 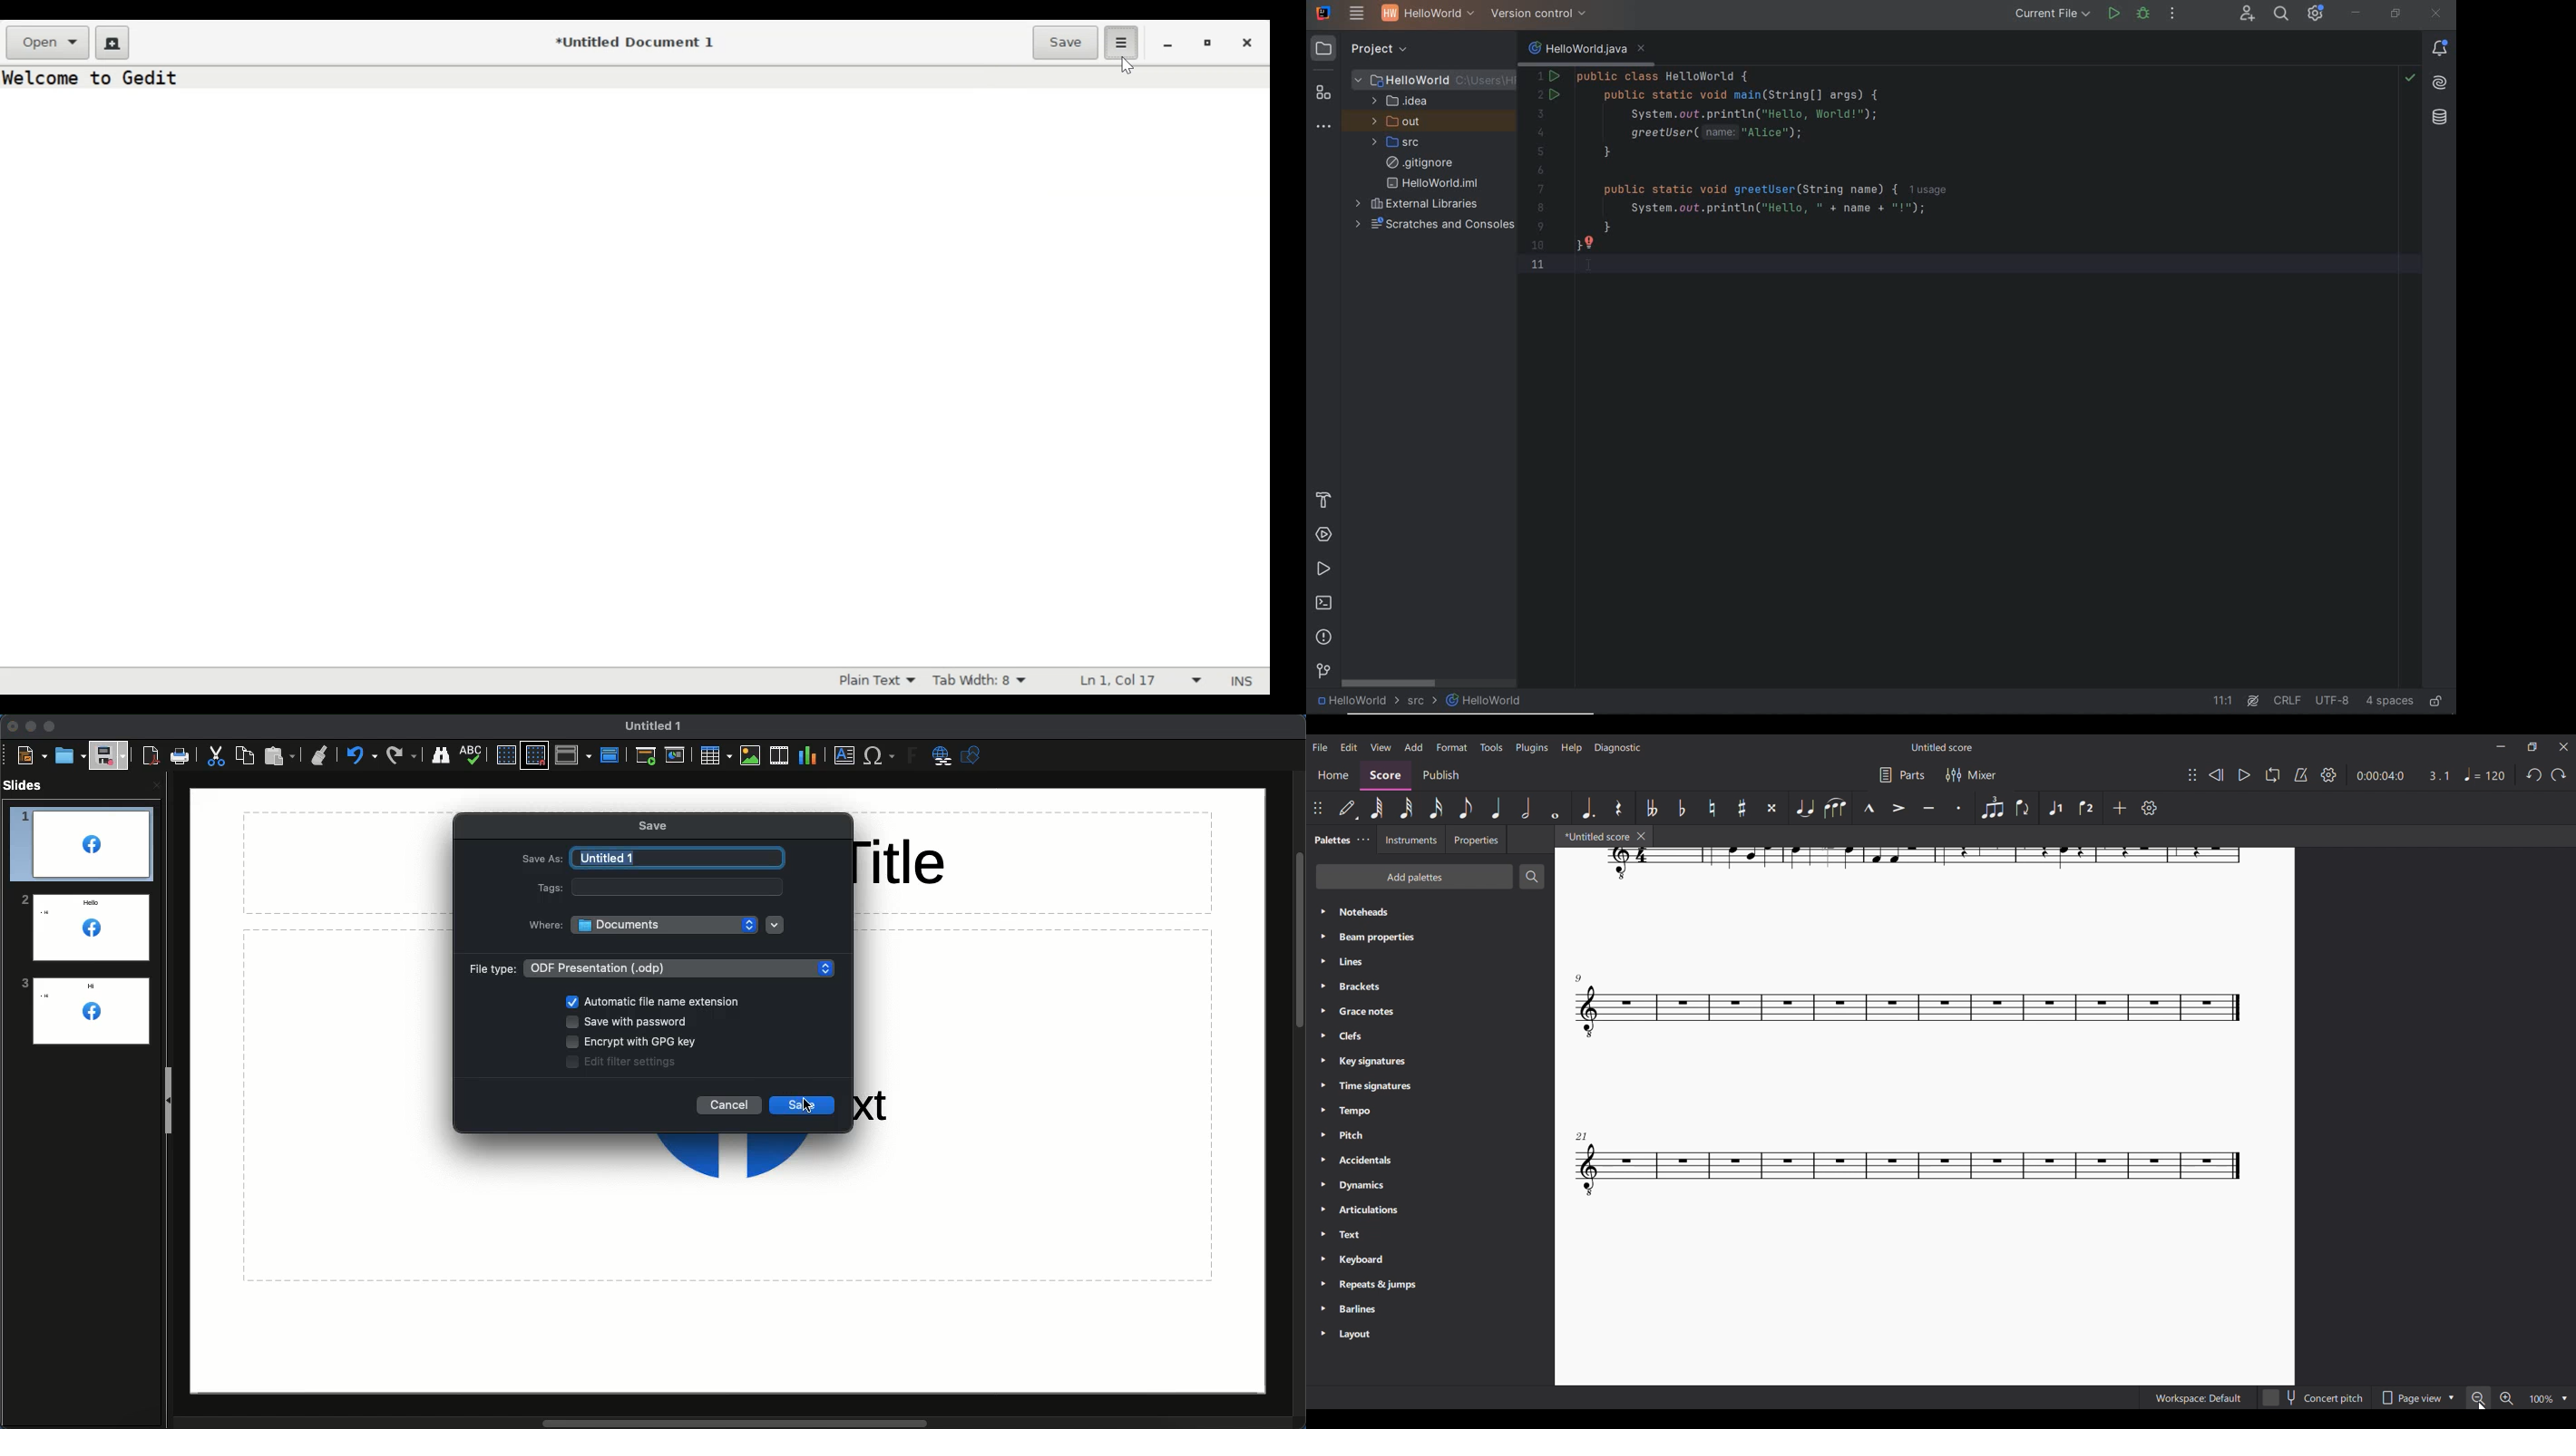 I want to click on Time signatures, so click(x=1430, y=1086).